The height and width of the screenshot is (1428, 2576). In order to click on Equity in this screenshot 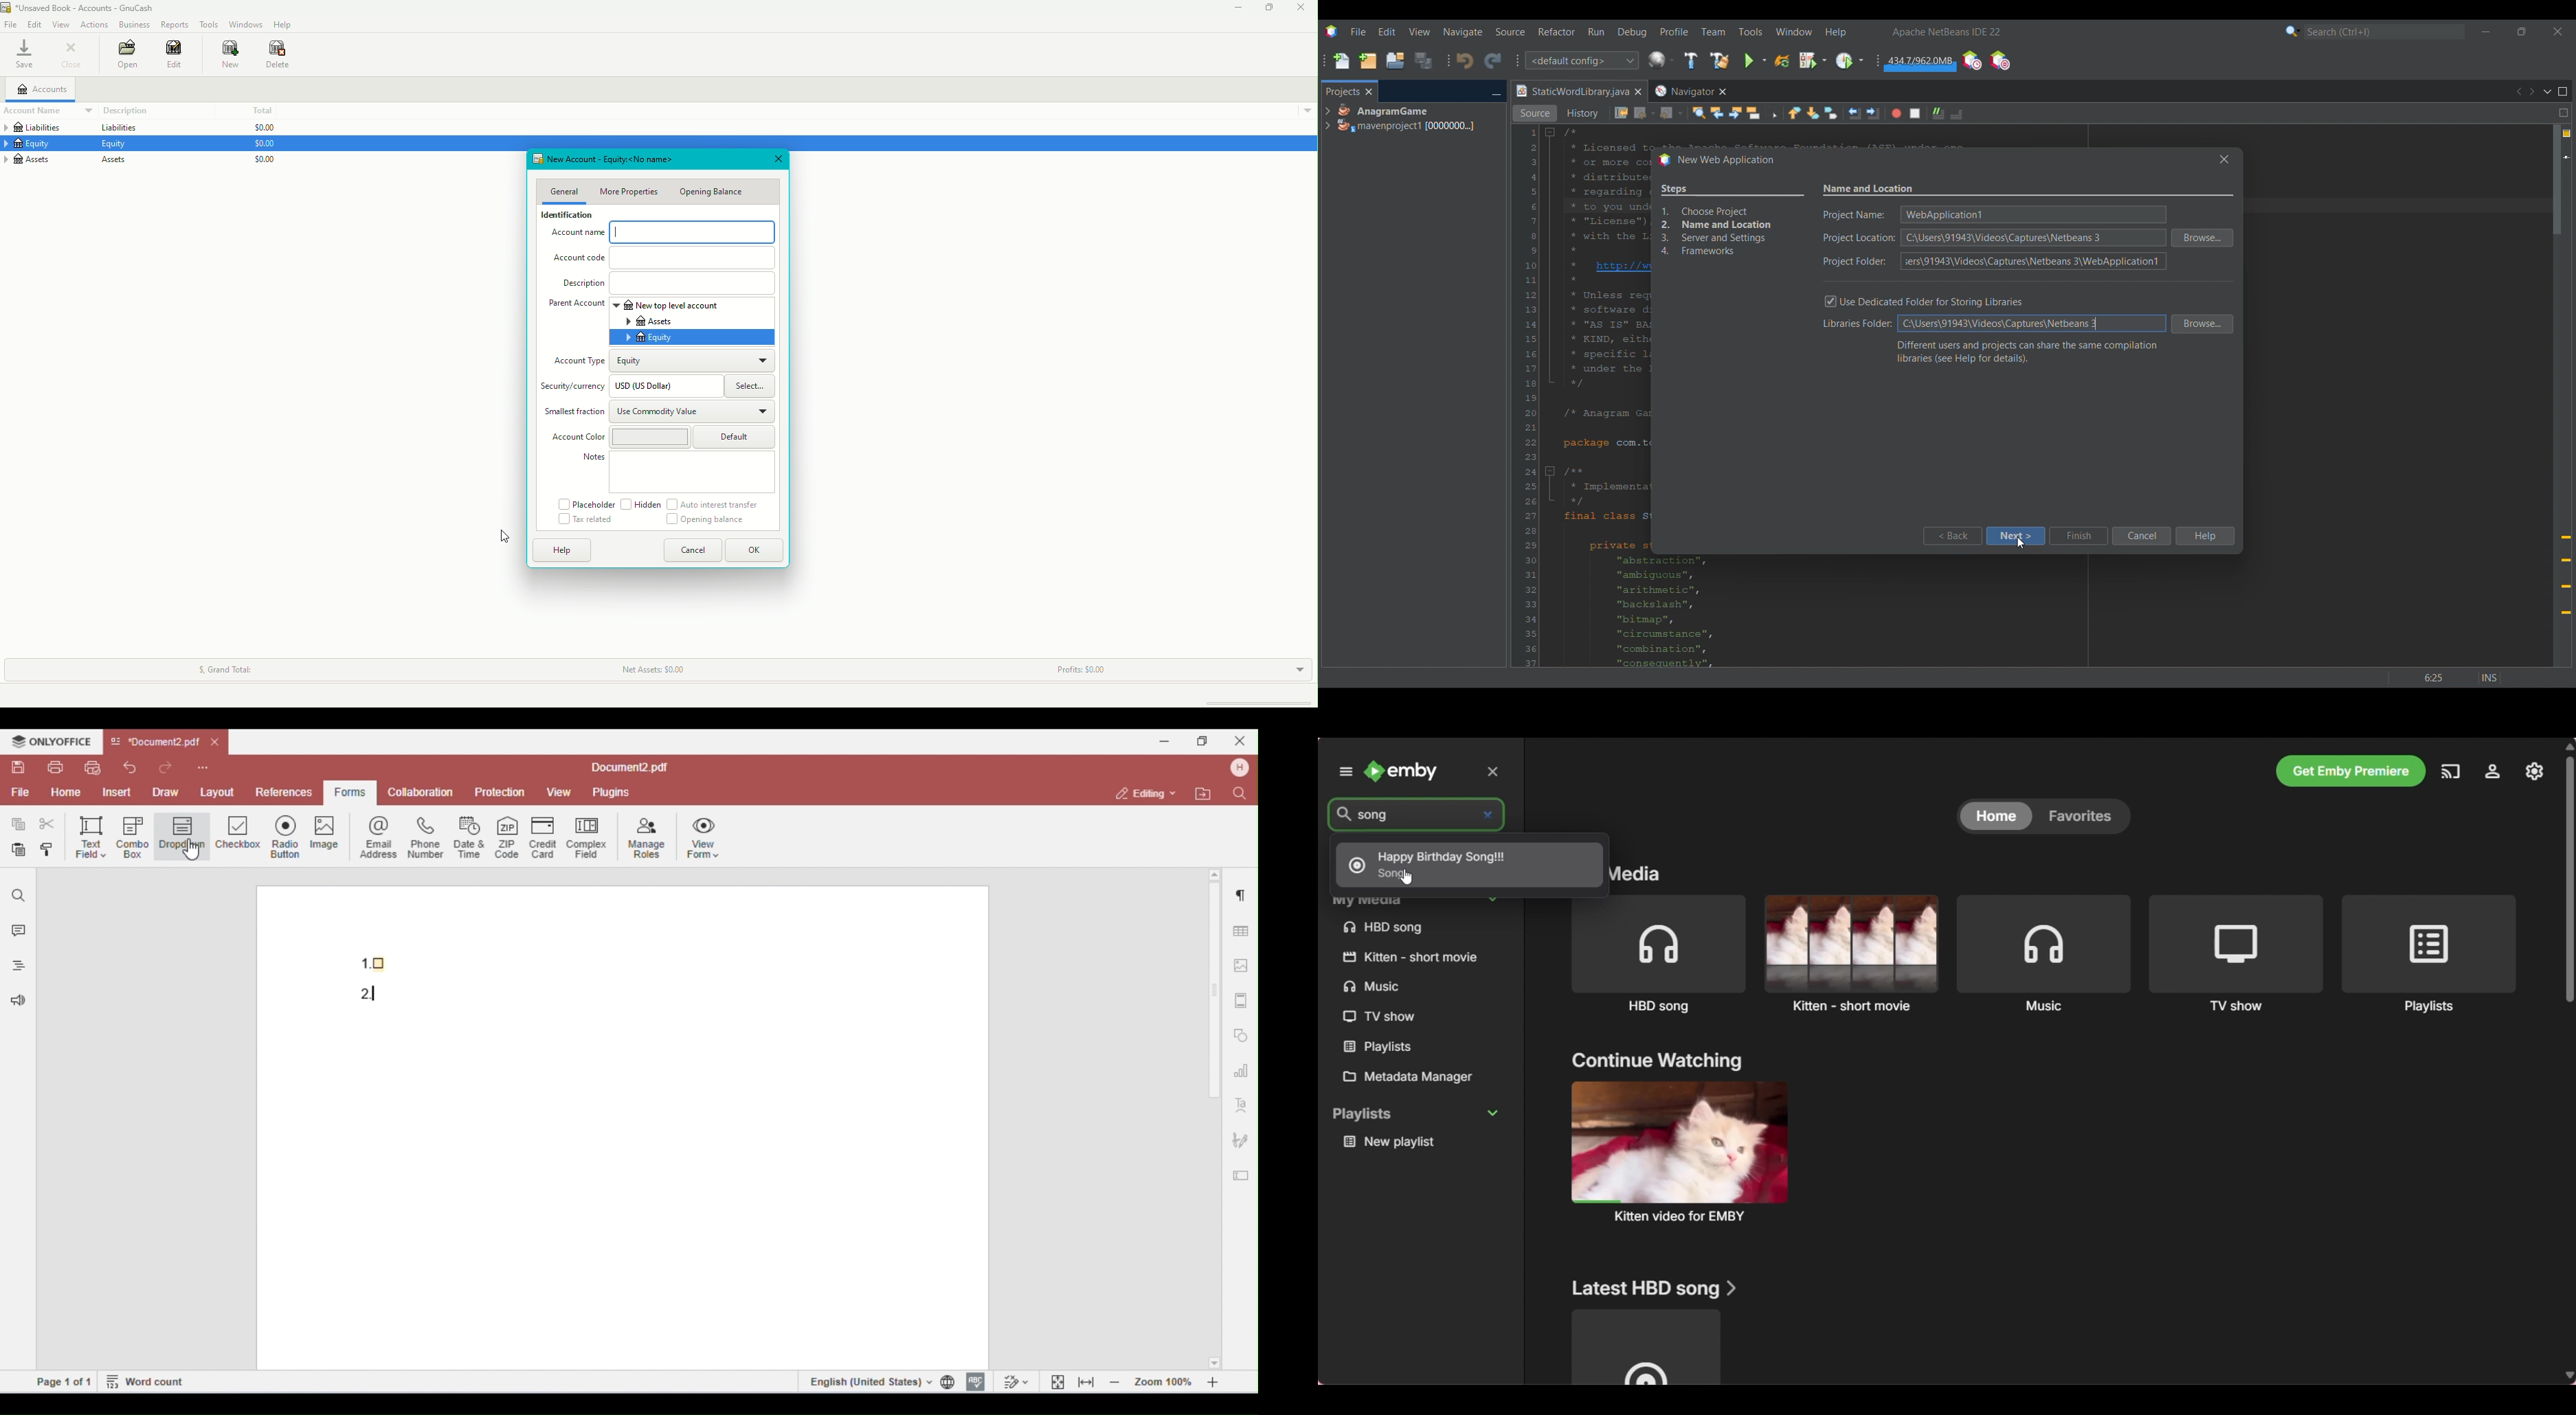, I will do `click(35, 145)`.